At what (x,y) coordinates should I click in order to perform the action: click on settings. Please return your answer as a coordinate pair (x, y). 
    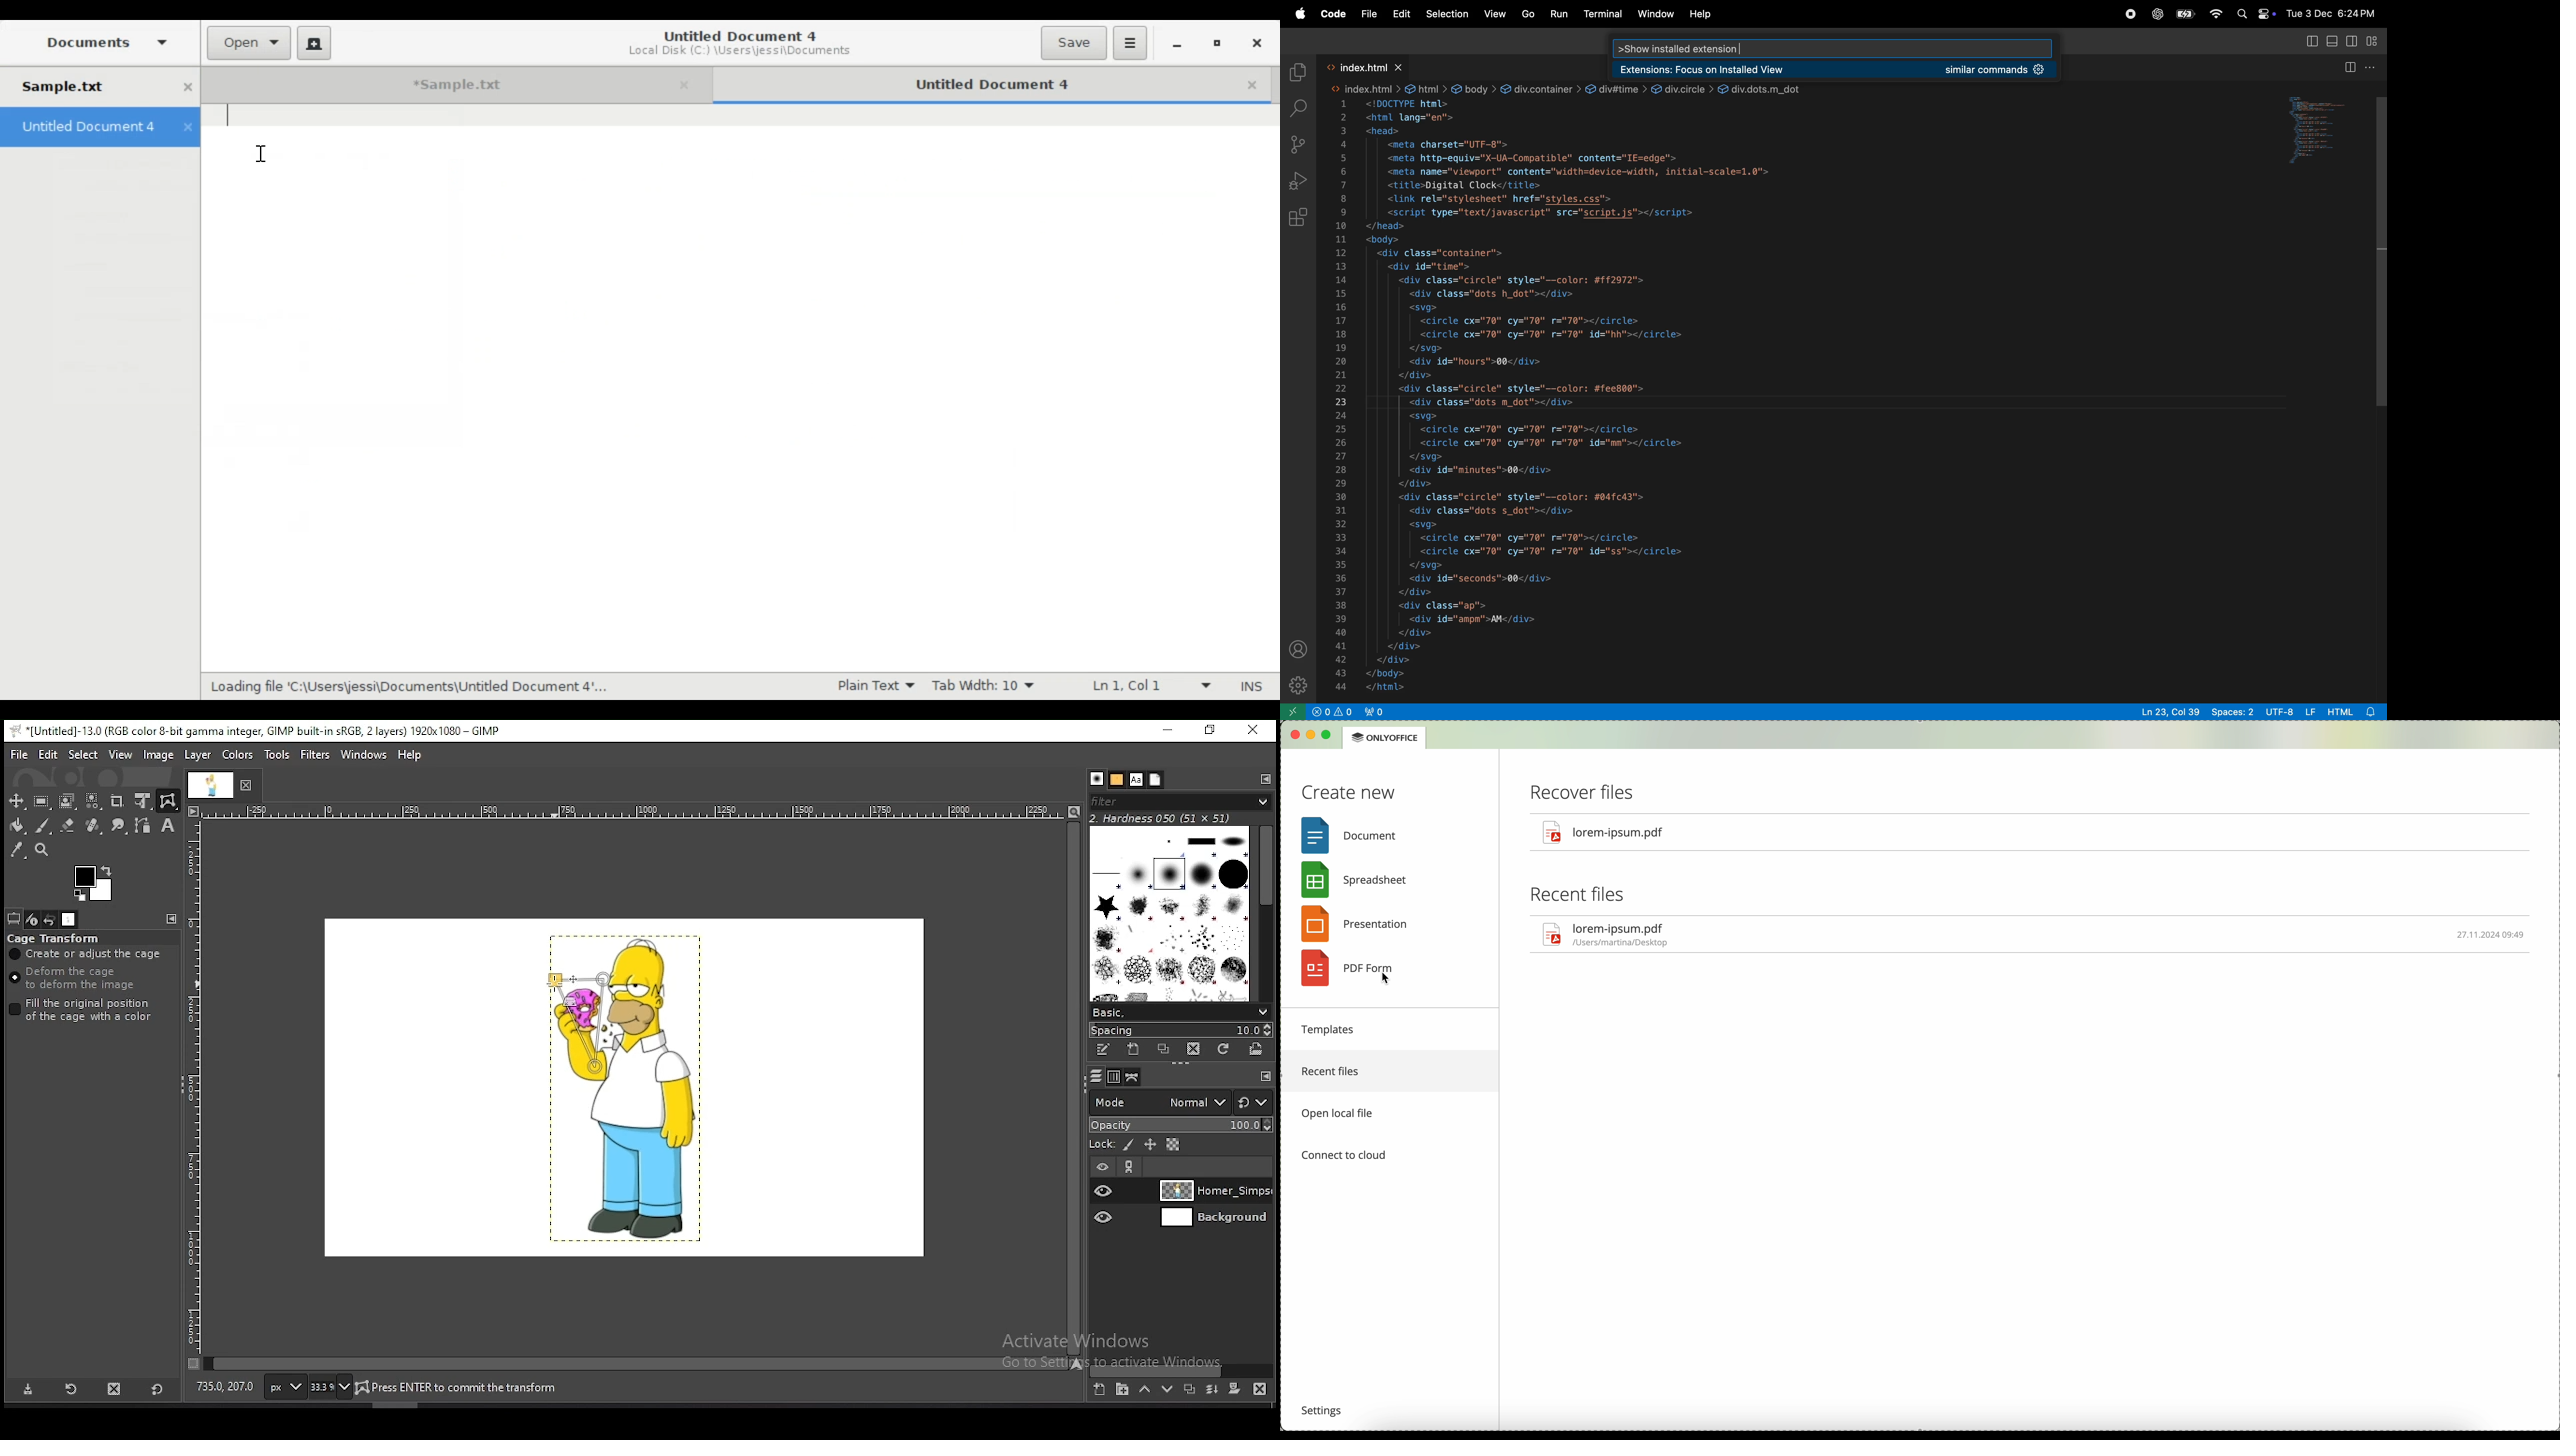
    Looking at the image, I should click on (1325, 1409).